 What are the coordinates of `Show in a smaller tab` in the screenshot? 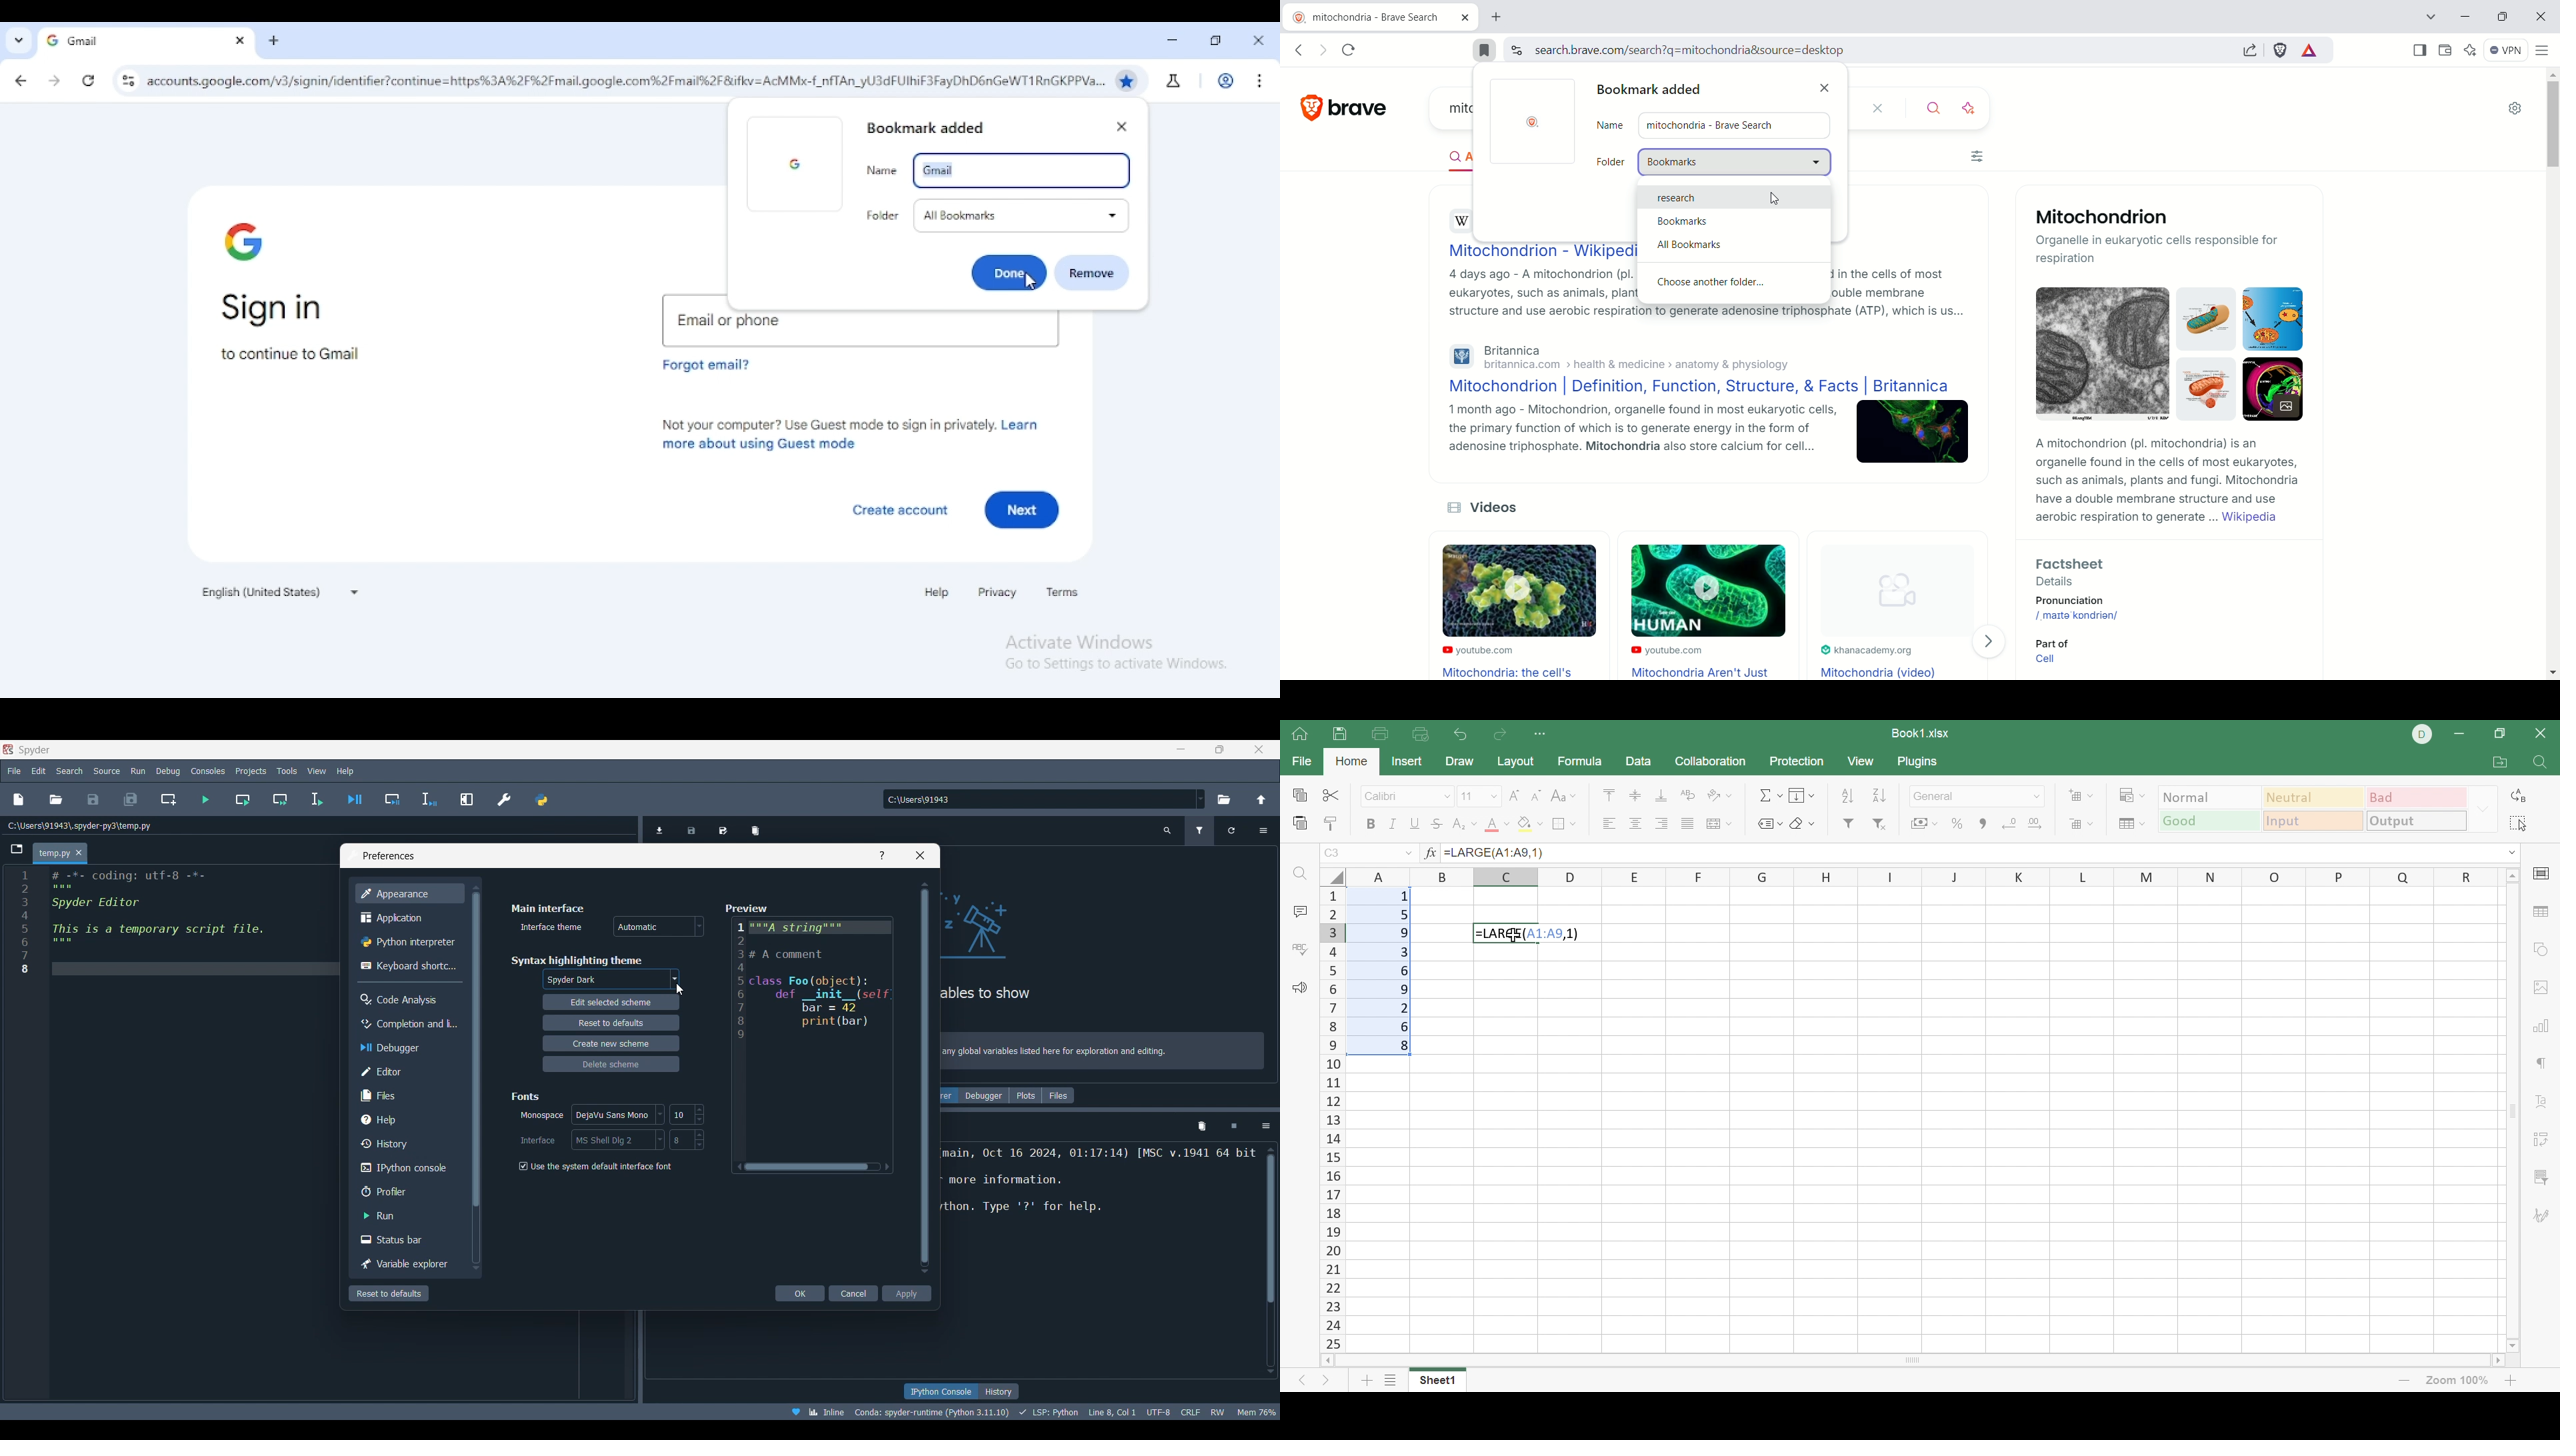 It's located at (1219, 749).